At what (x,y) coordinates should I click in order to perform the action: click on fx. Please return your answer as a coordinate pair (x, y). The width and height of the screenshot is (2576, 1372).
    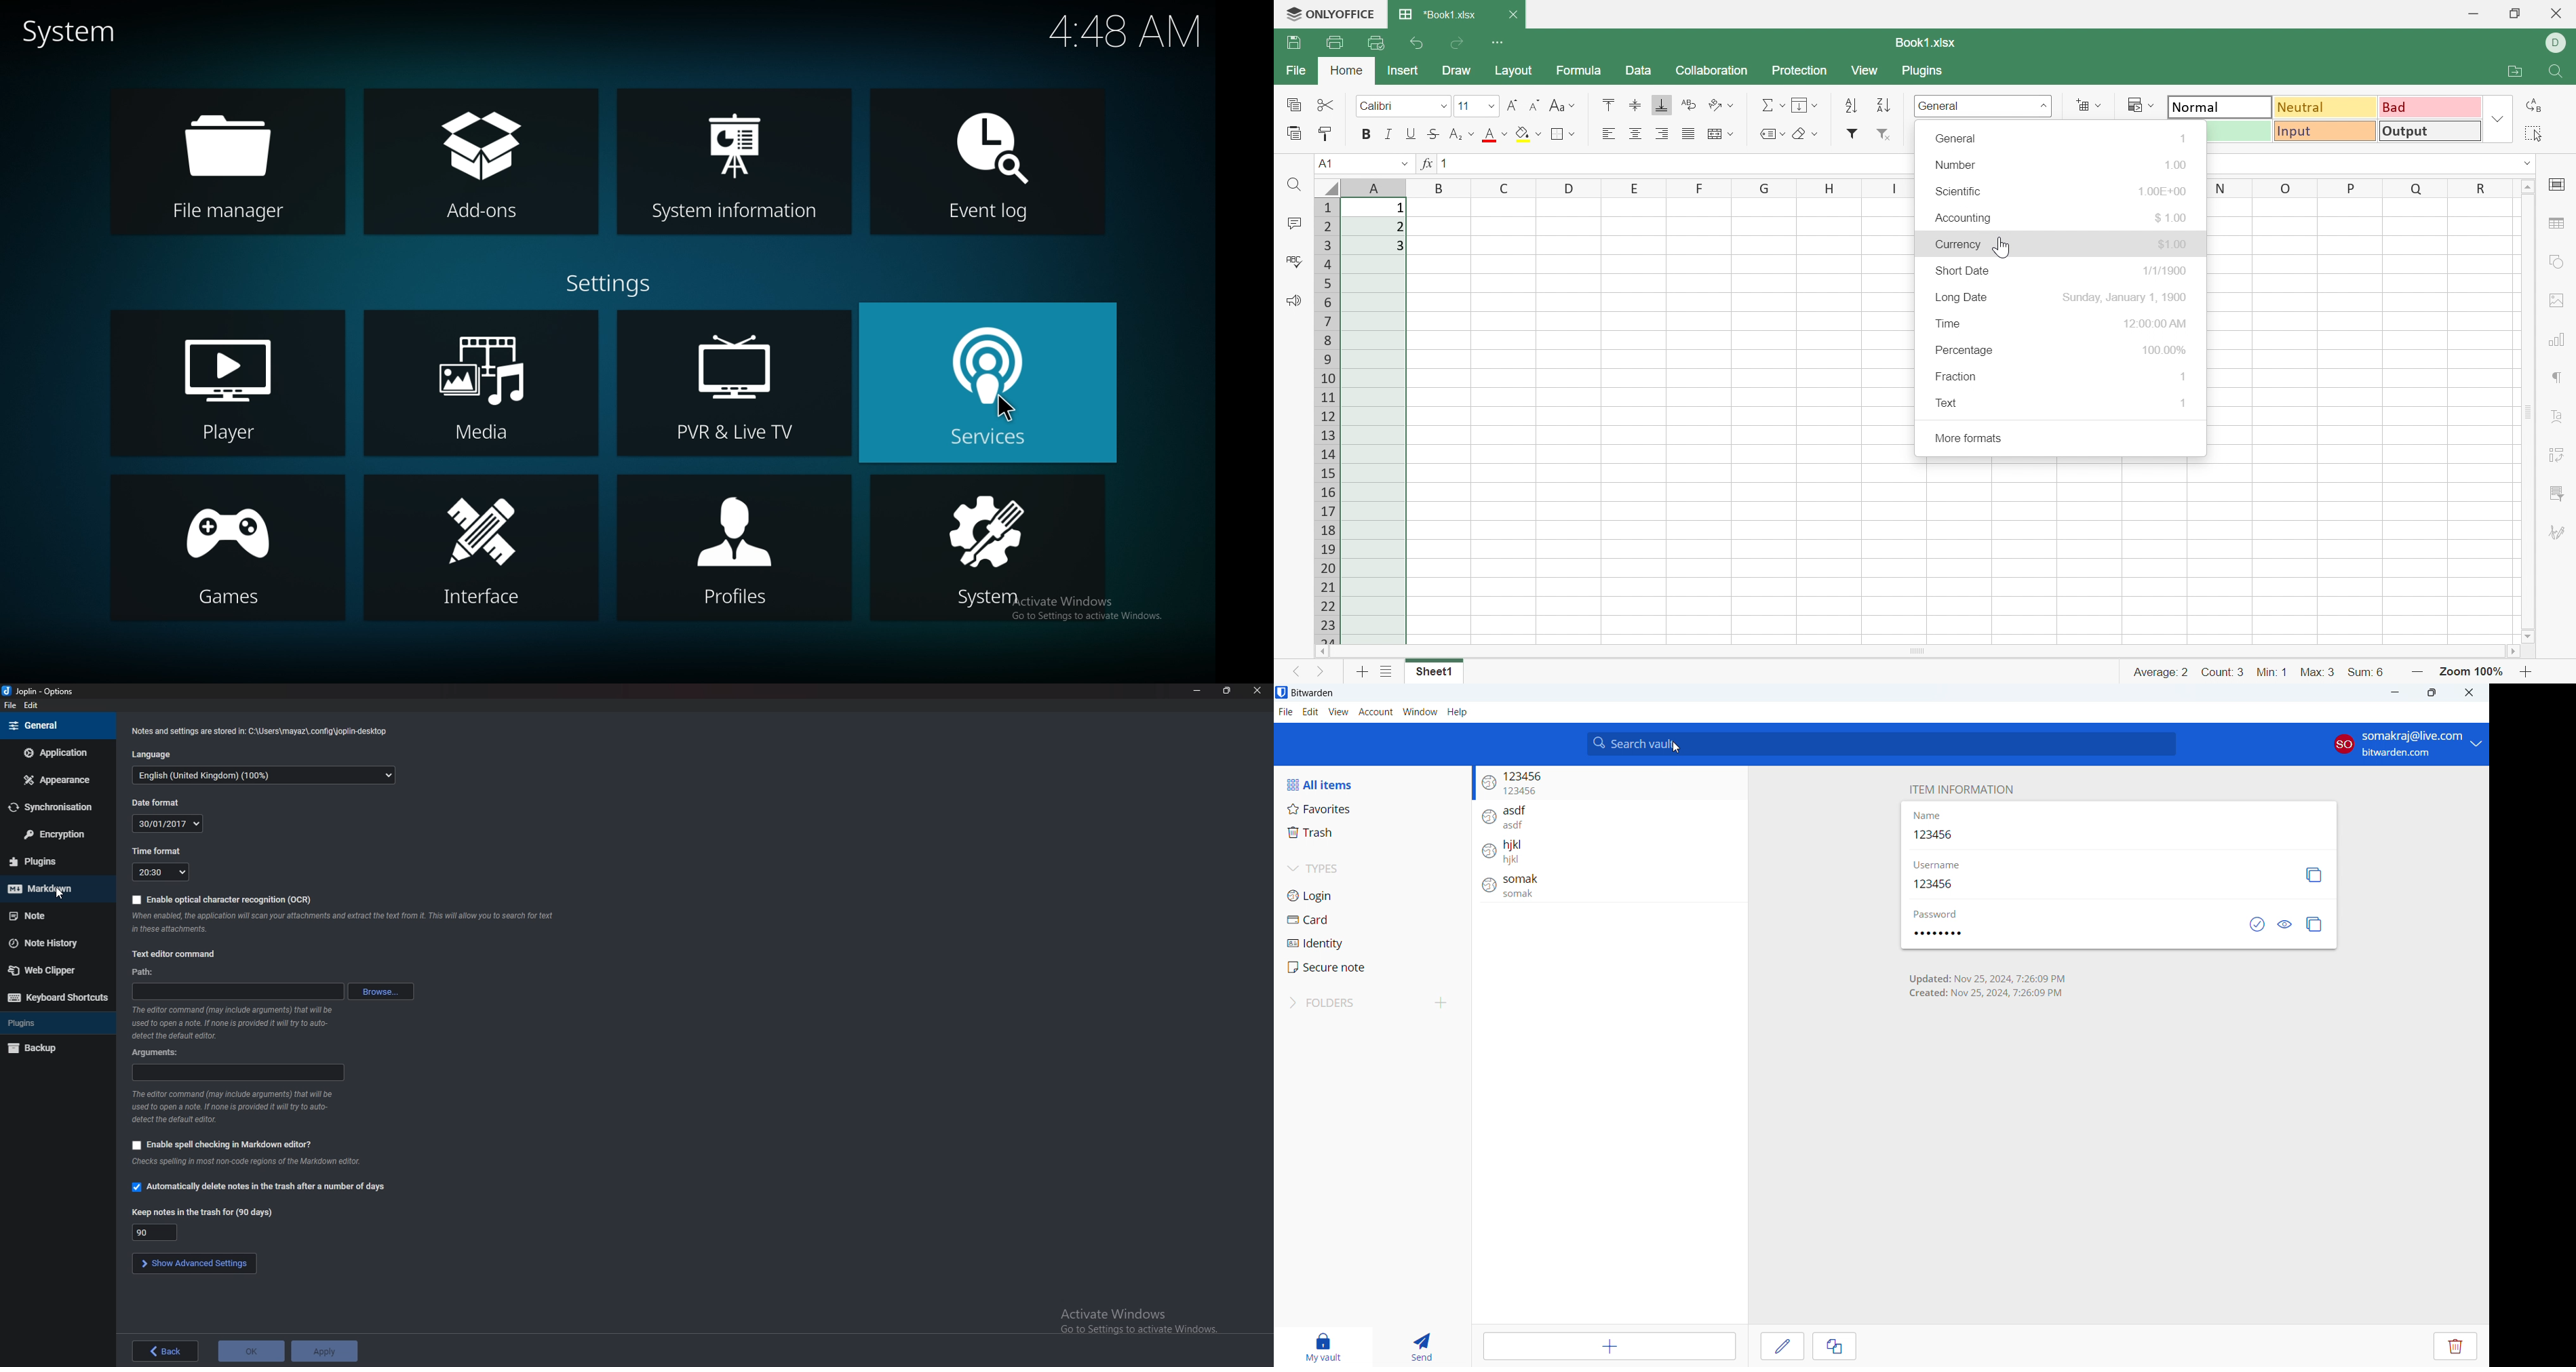
    Looking at the image, I should click on (1425, 163).